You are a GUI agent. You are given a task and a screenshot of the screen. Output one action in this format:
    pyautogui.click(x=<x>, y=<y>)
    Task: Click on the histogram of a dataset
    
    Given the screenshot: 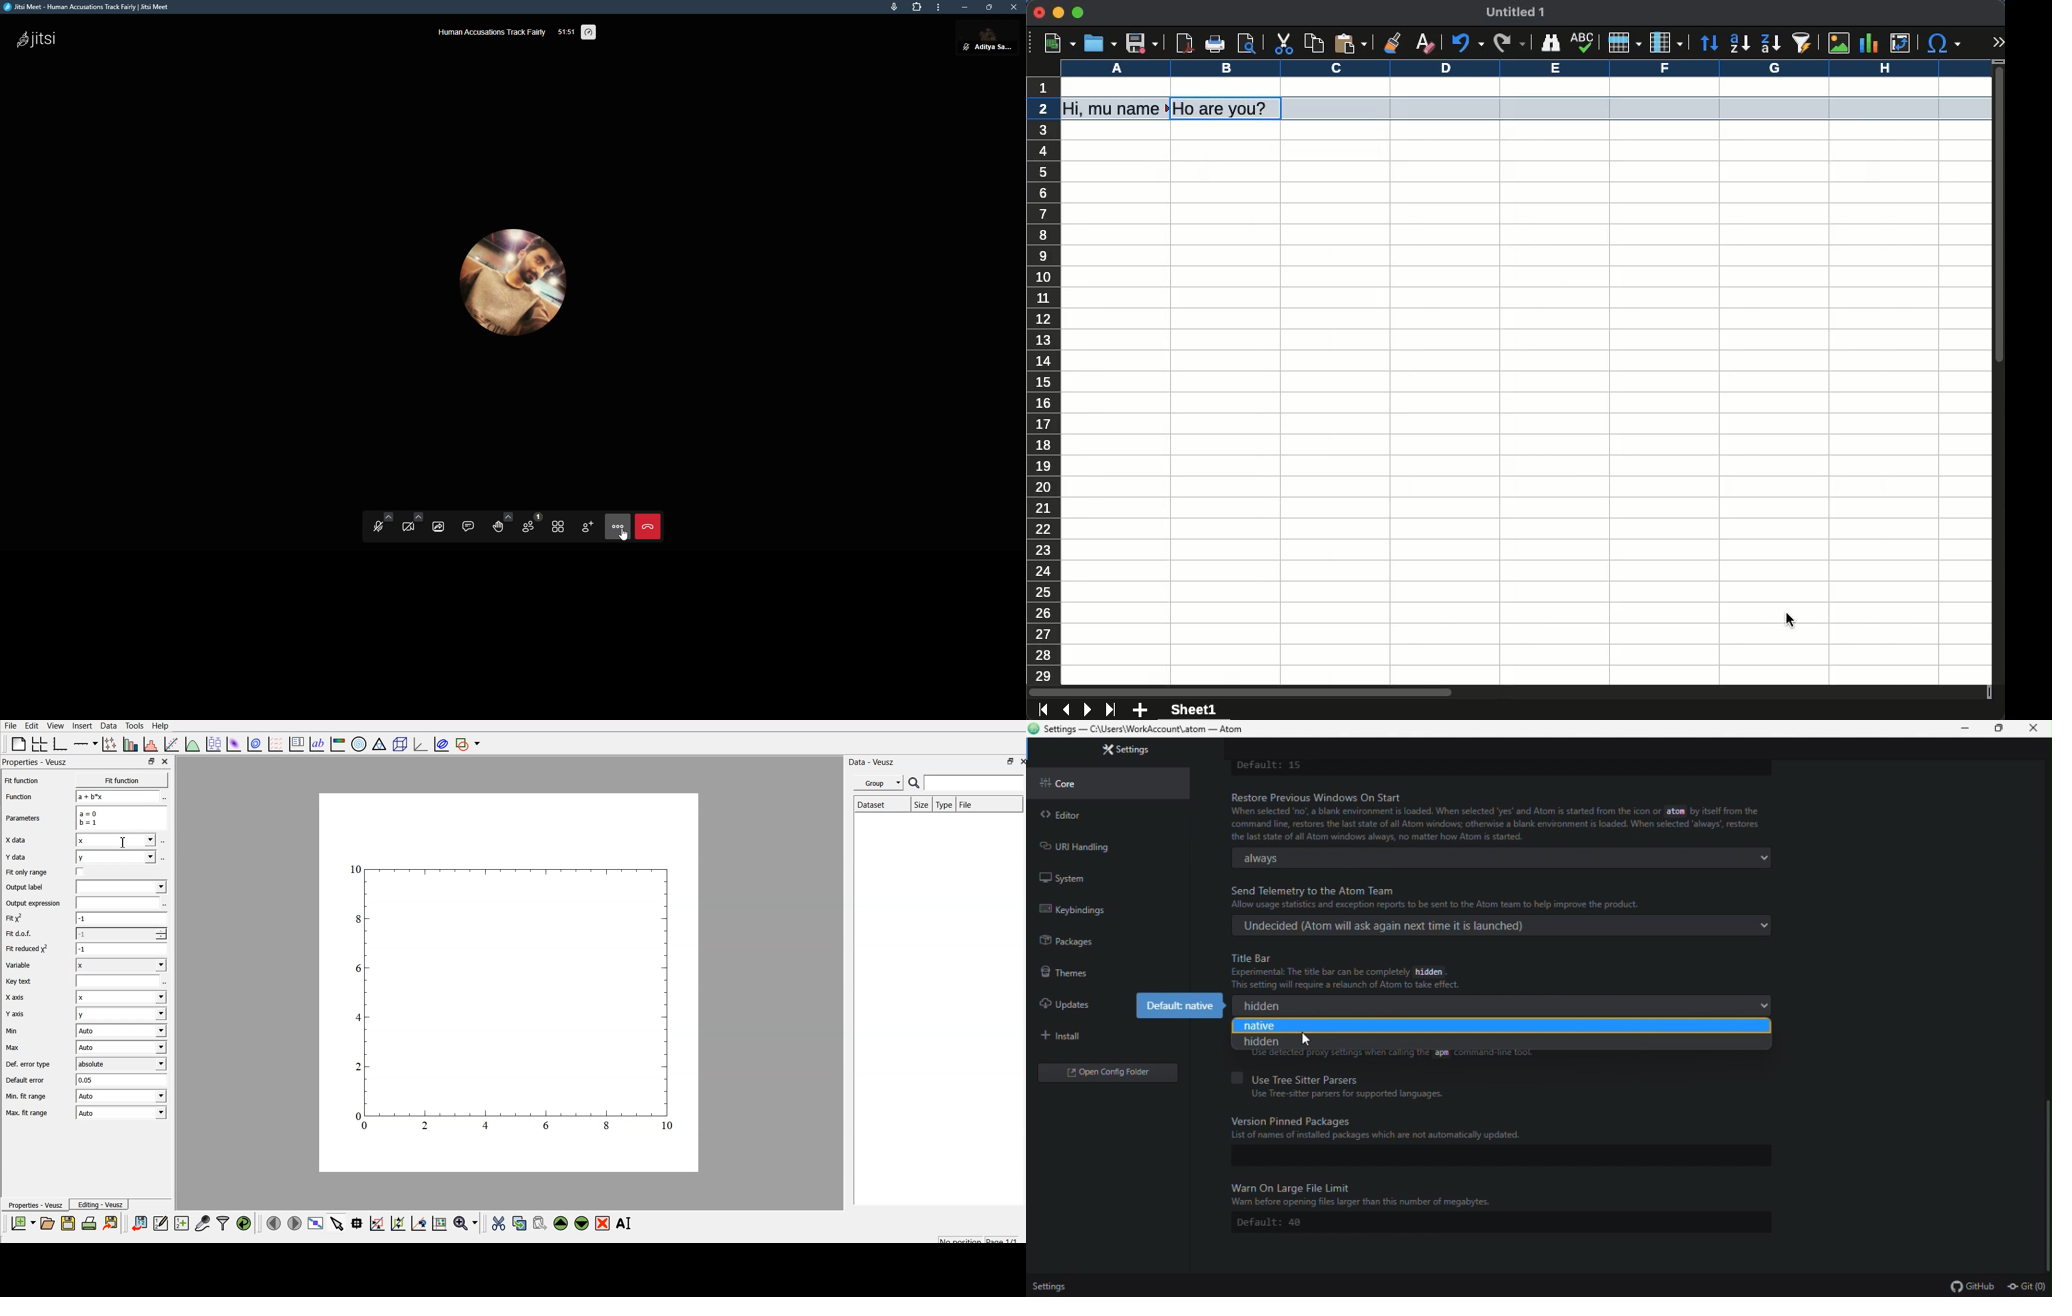 What is the action you would take?
    pyautogui.click(x=150, y=744)
    